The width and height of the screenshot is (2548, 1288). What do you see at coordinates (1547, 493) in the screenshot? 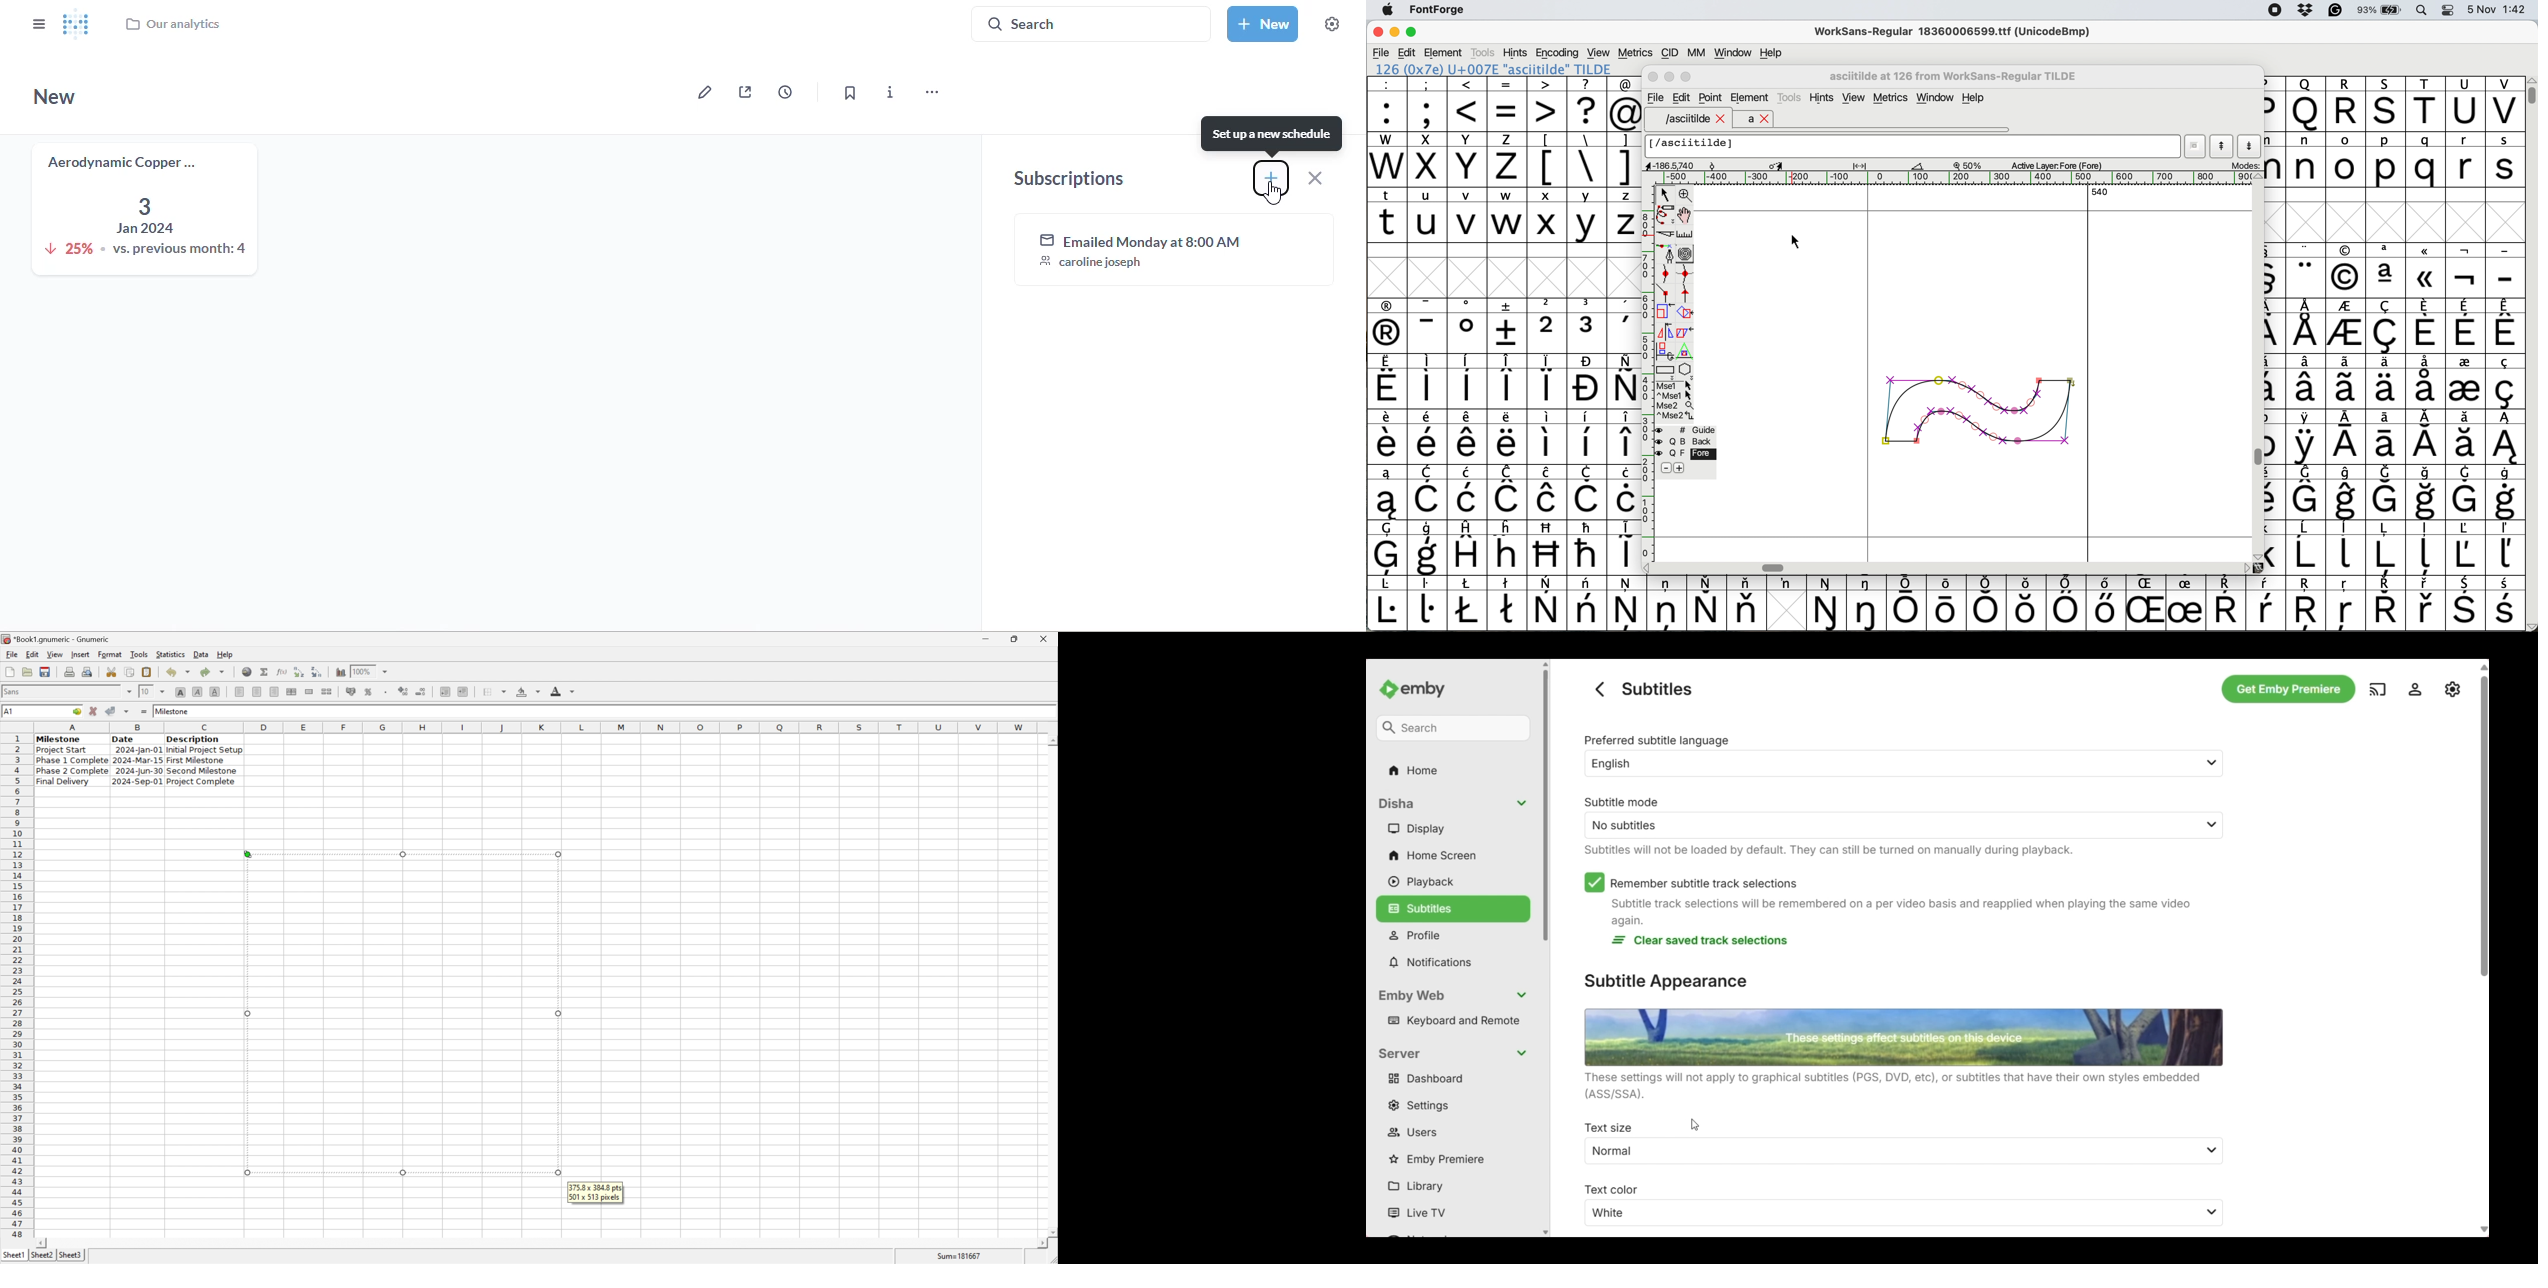
I see `symbol` at bounding box center [1547, 493].